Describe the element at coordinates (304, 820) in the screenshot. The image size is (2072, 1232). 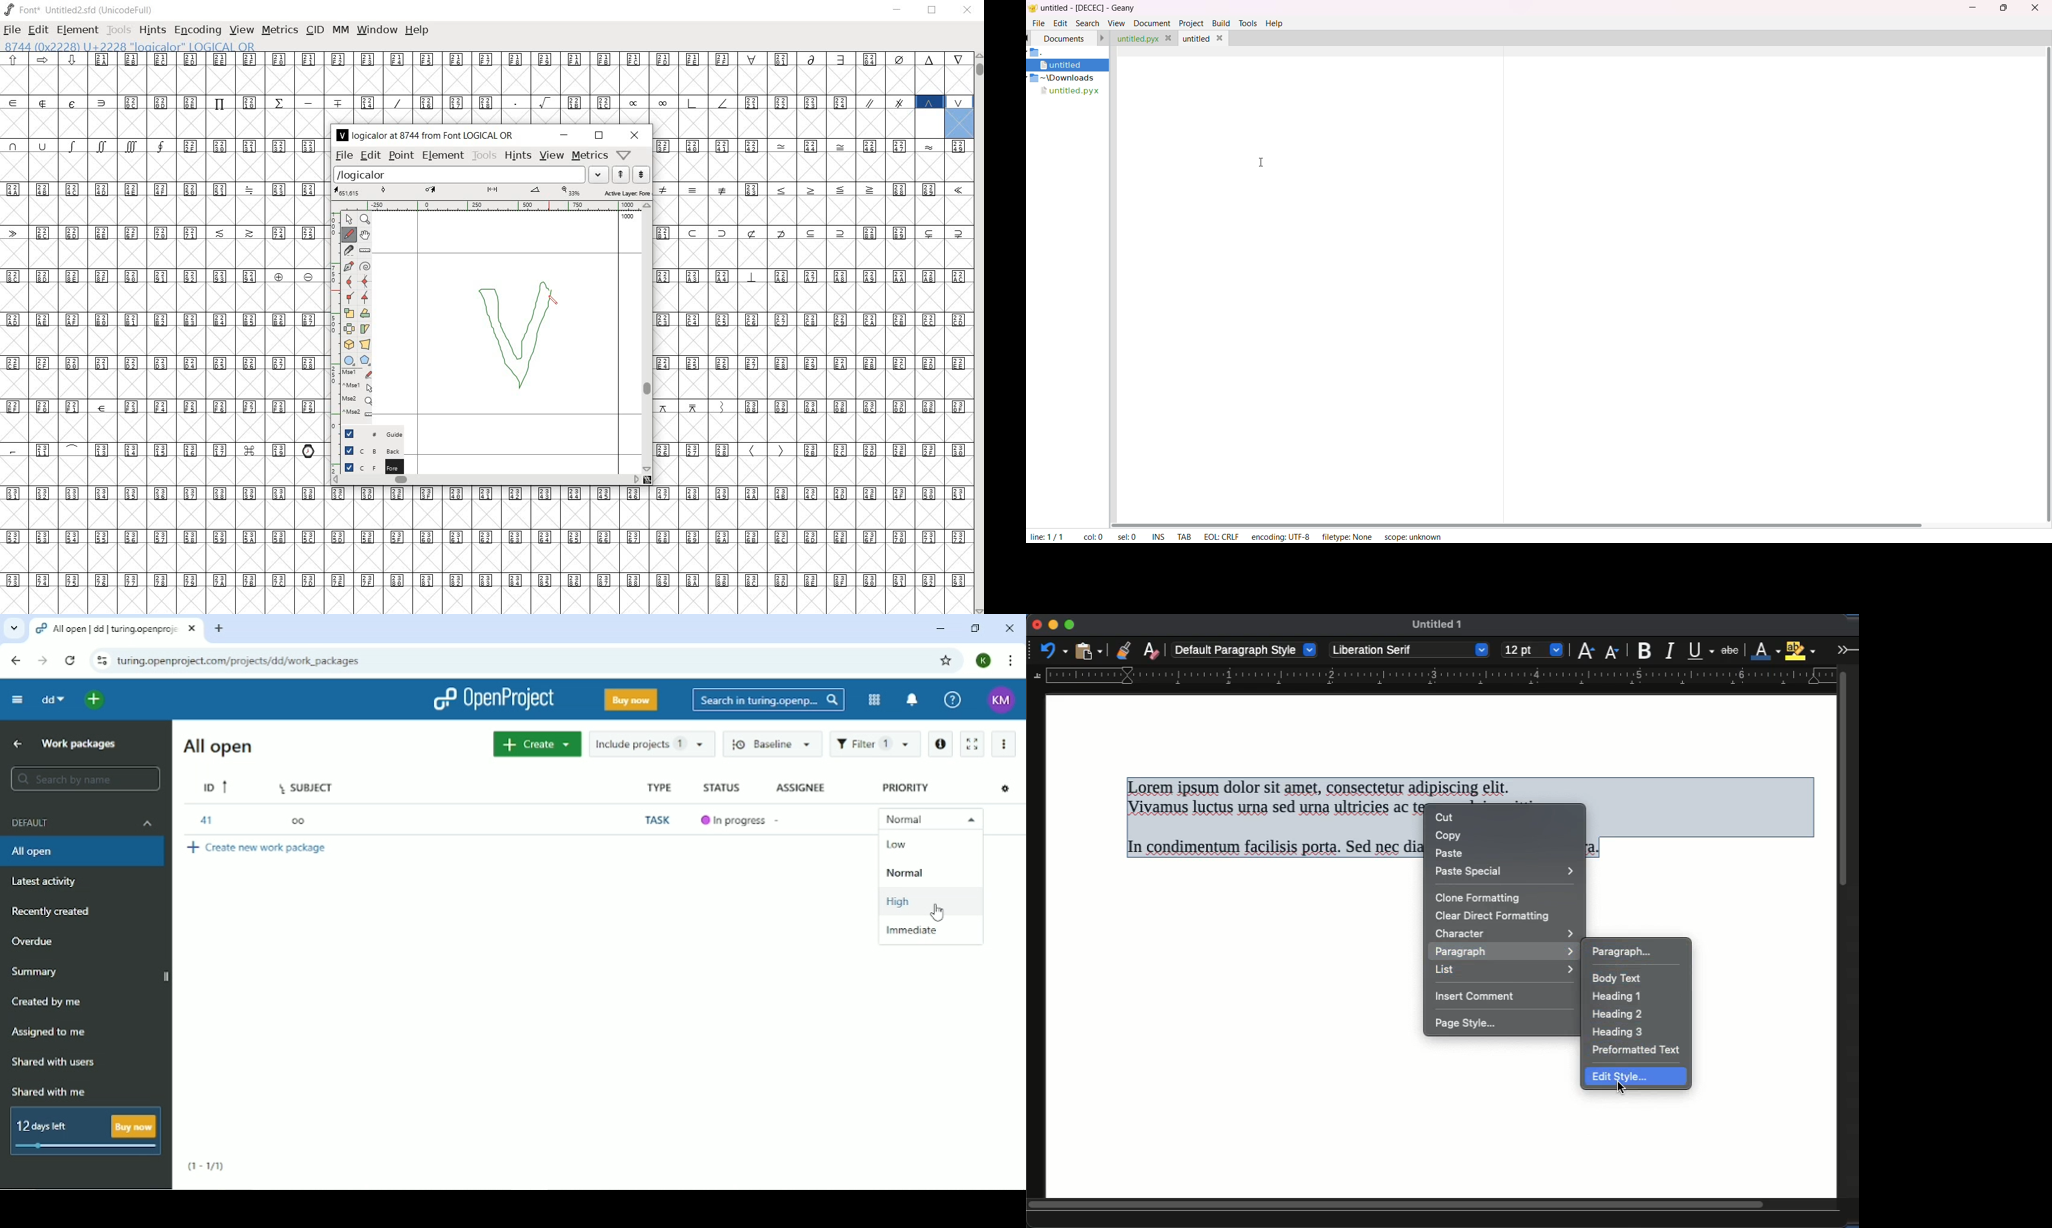
I see `oo` at that location.